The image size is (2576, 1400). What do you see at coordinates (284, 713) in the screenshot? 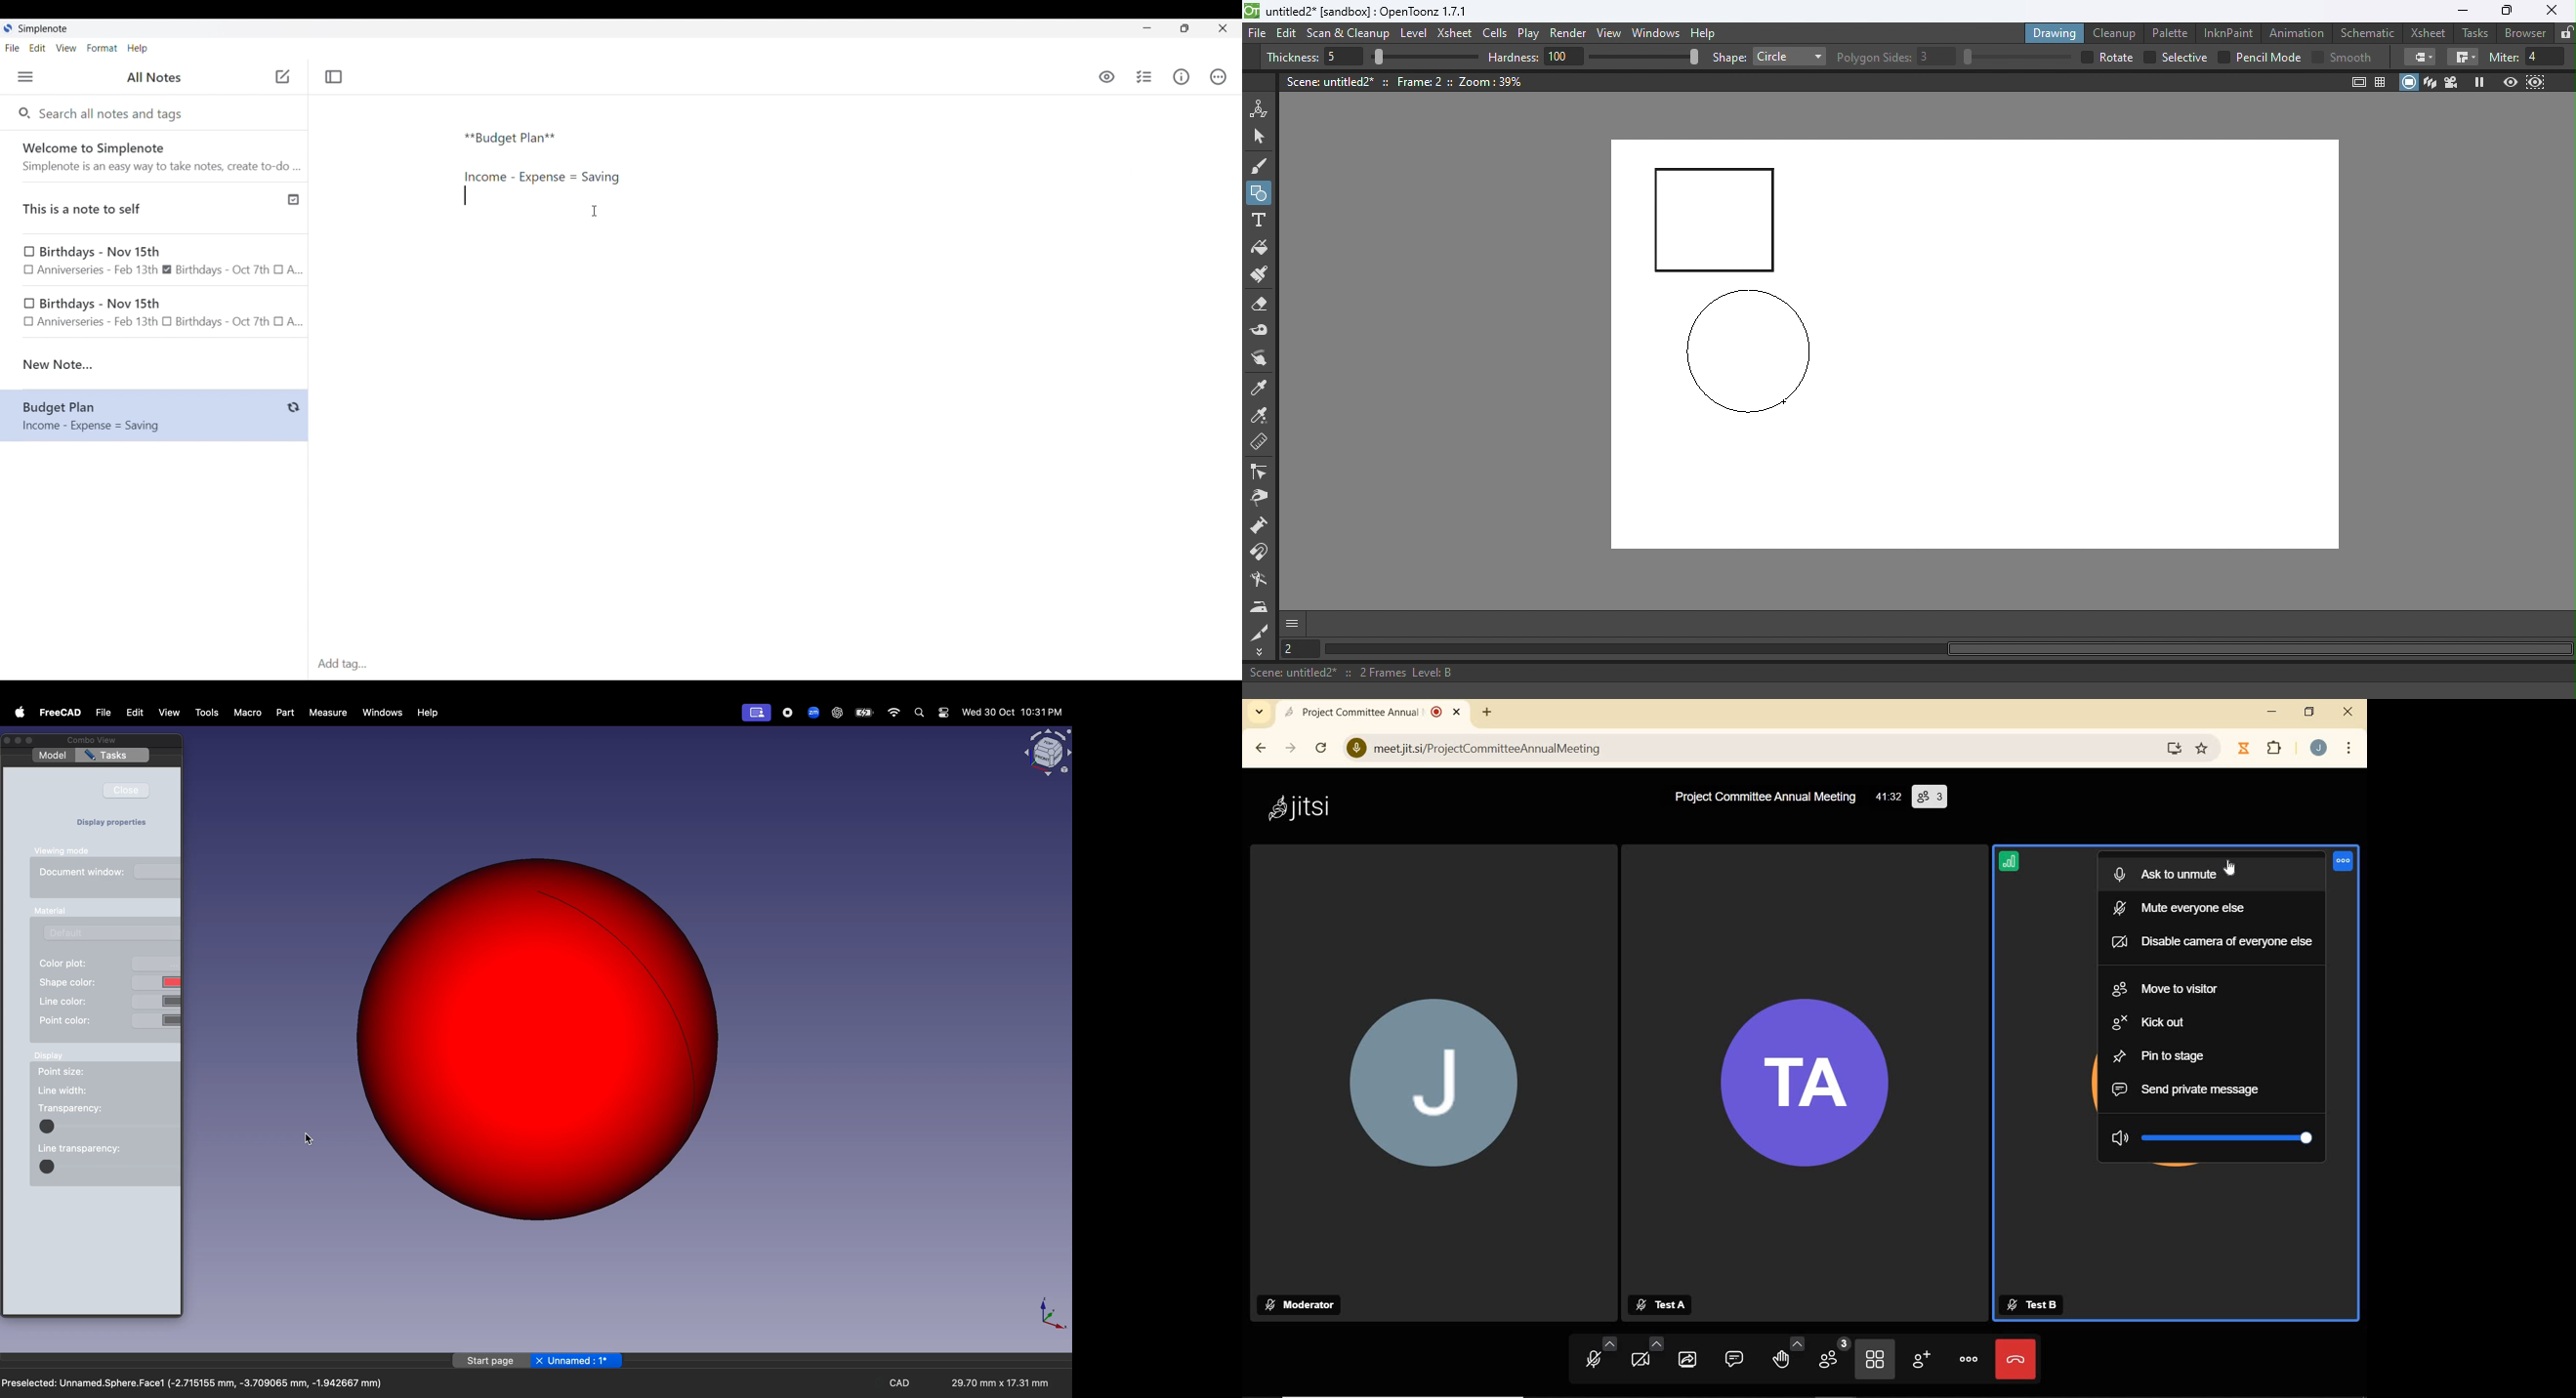
I see `part` at bounding box center [284, 713].